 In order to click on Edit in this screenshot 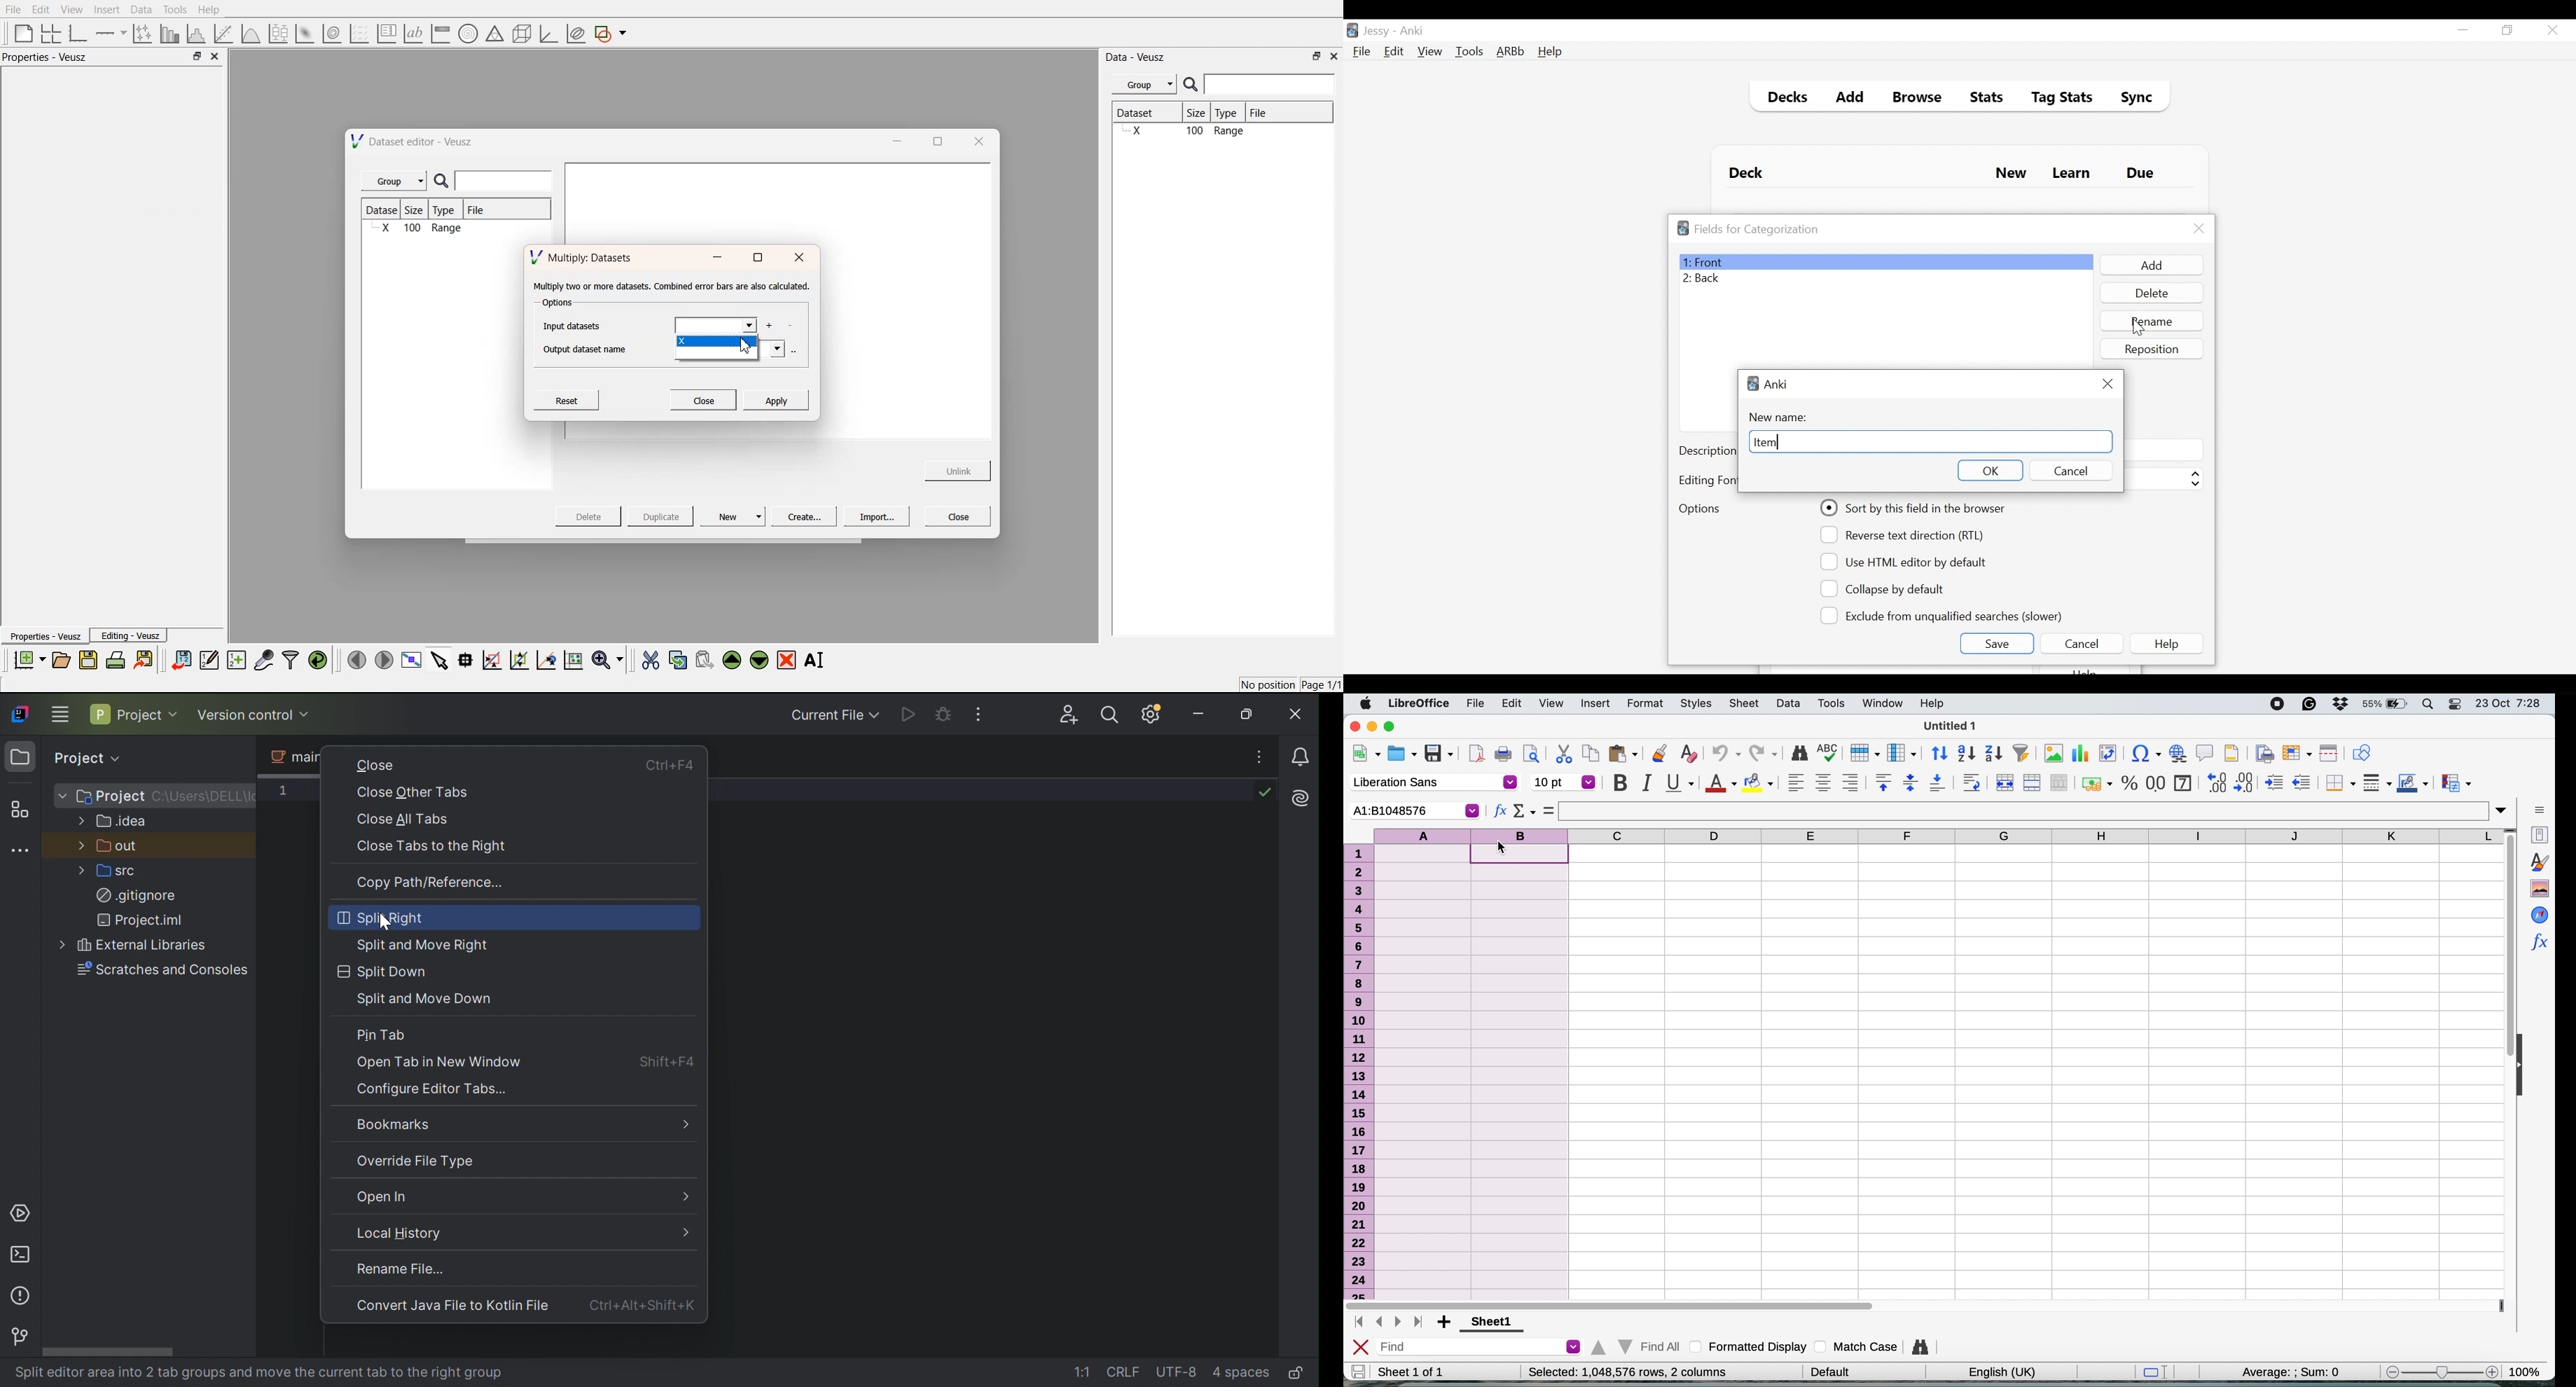, I will do `click(1393, 53)`.